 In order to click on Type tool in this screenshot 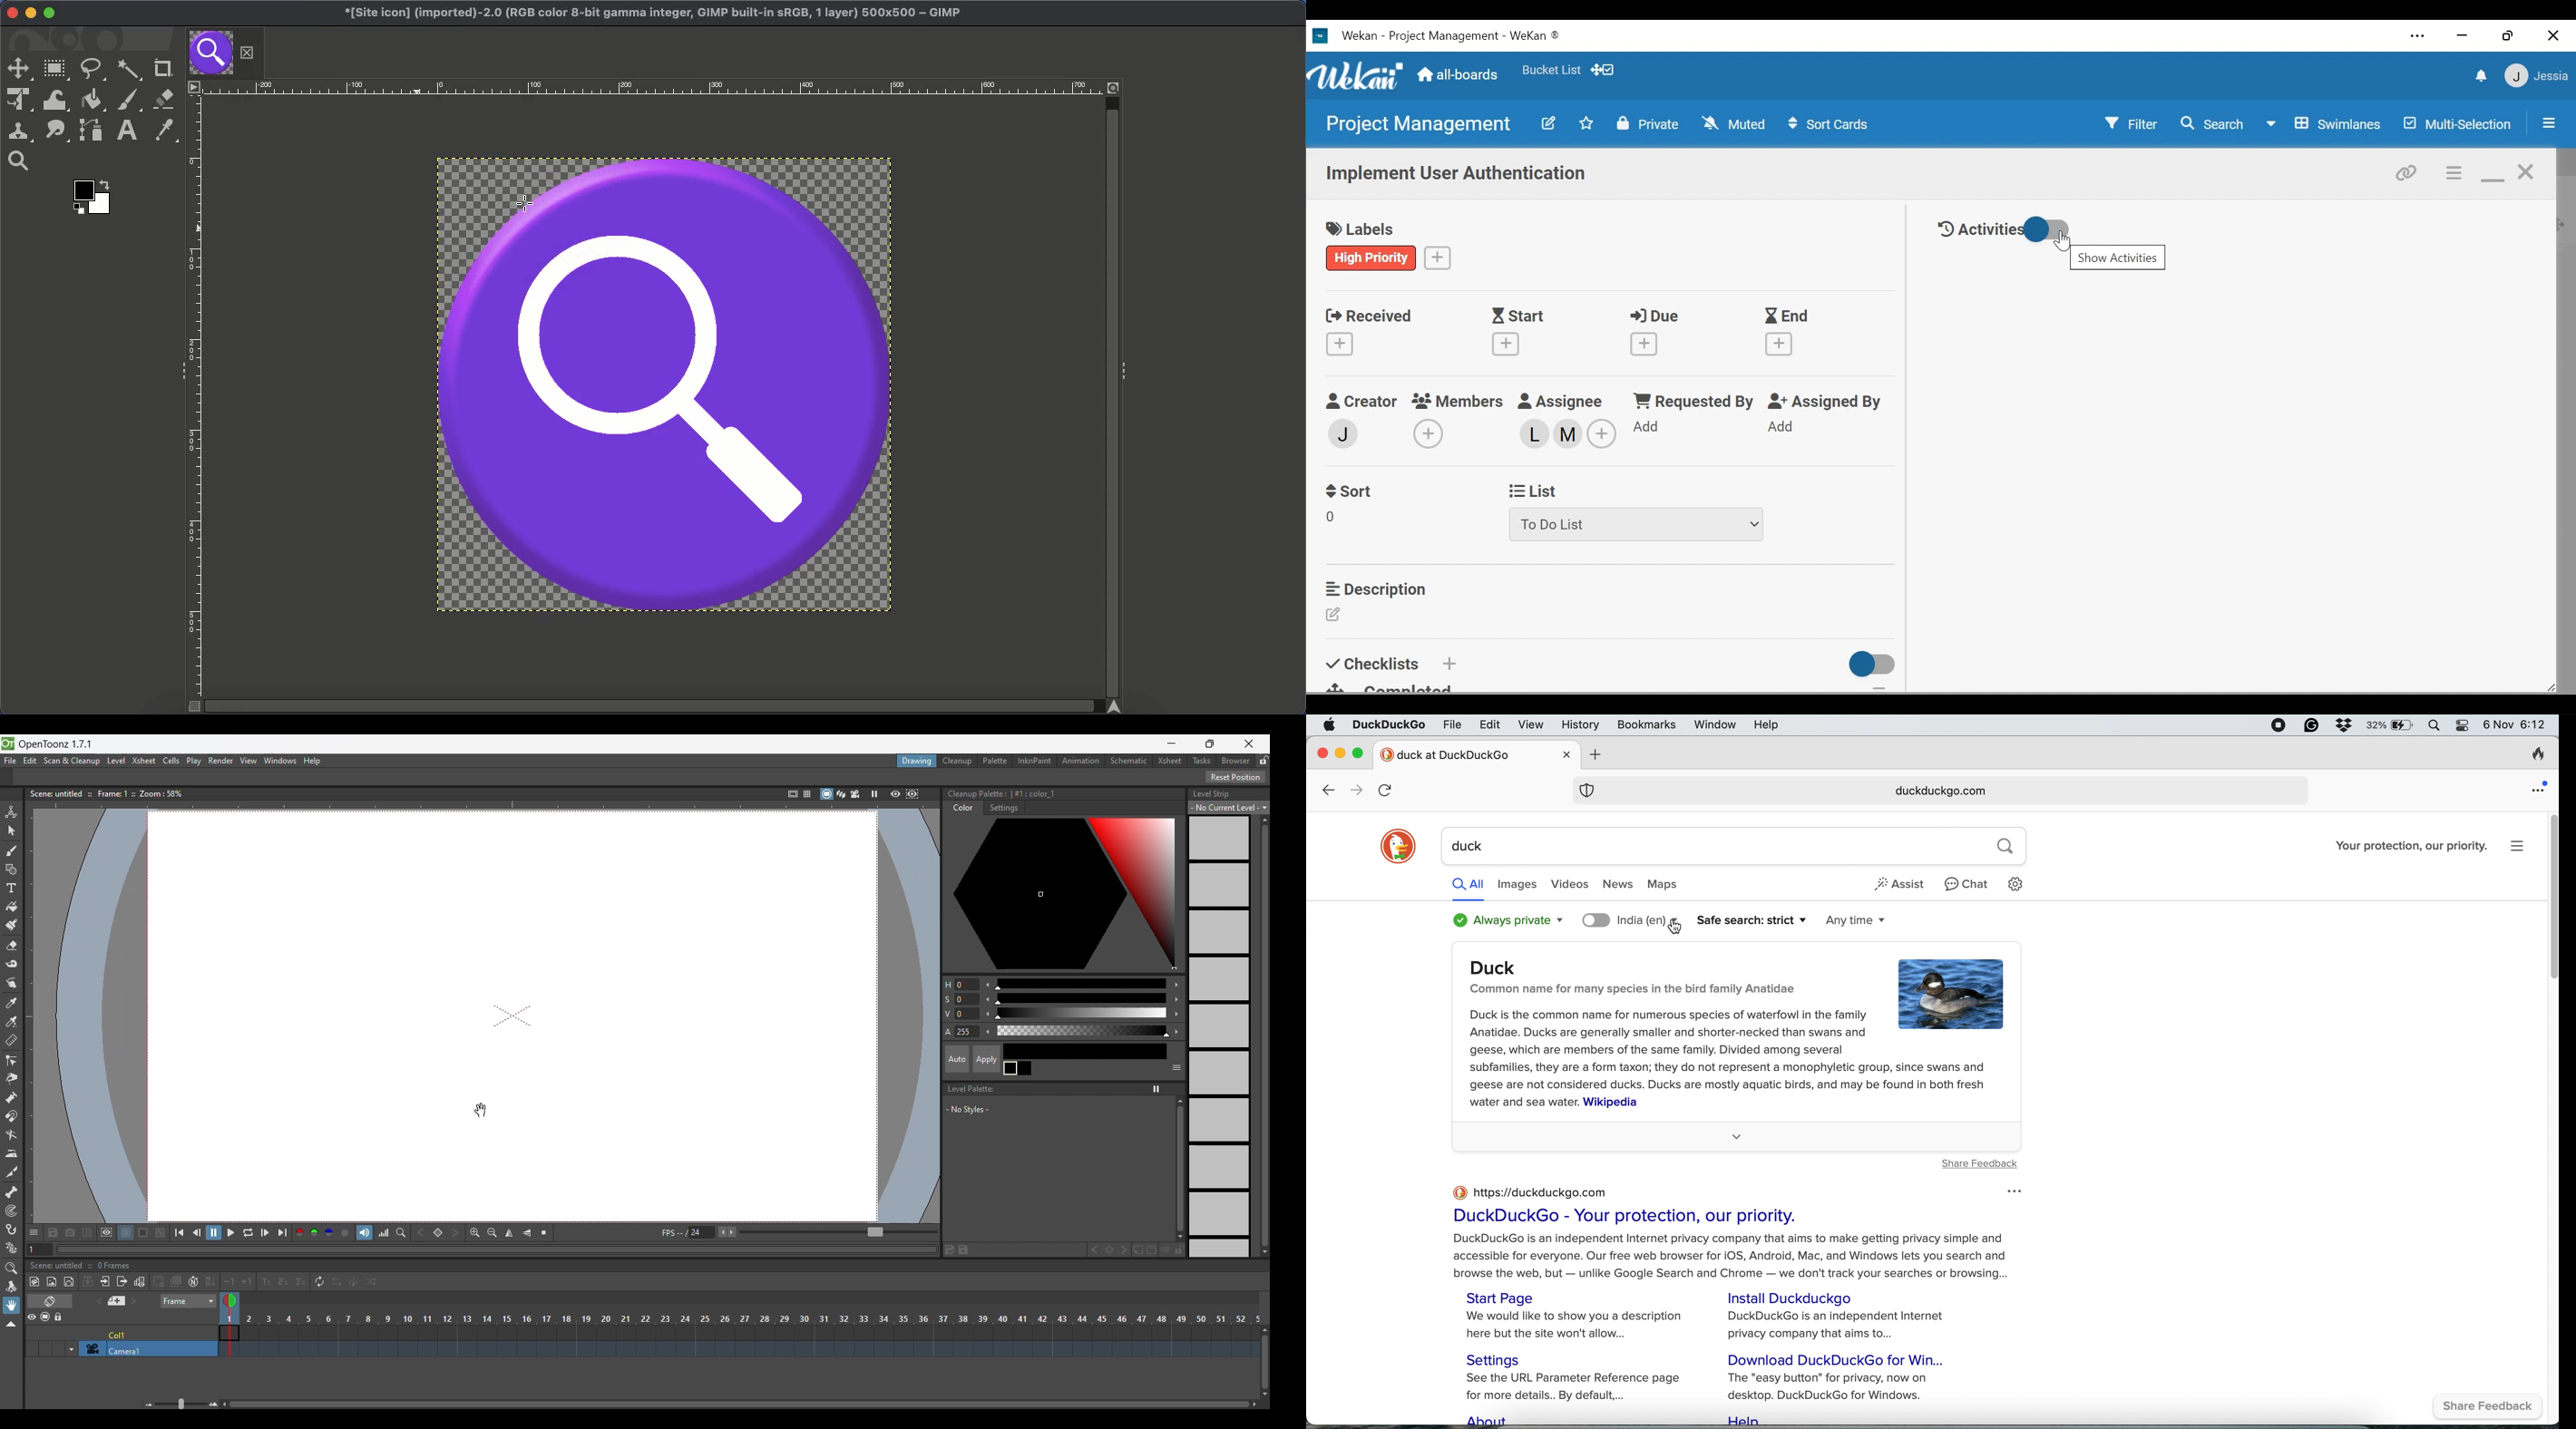, I will do `click(11, 888)`.